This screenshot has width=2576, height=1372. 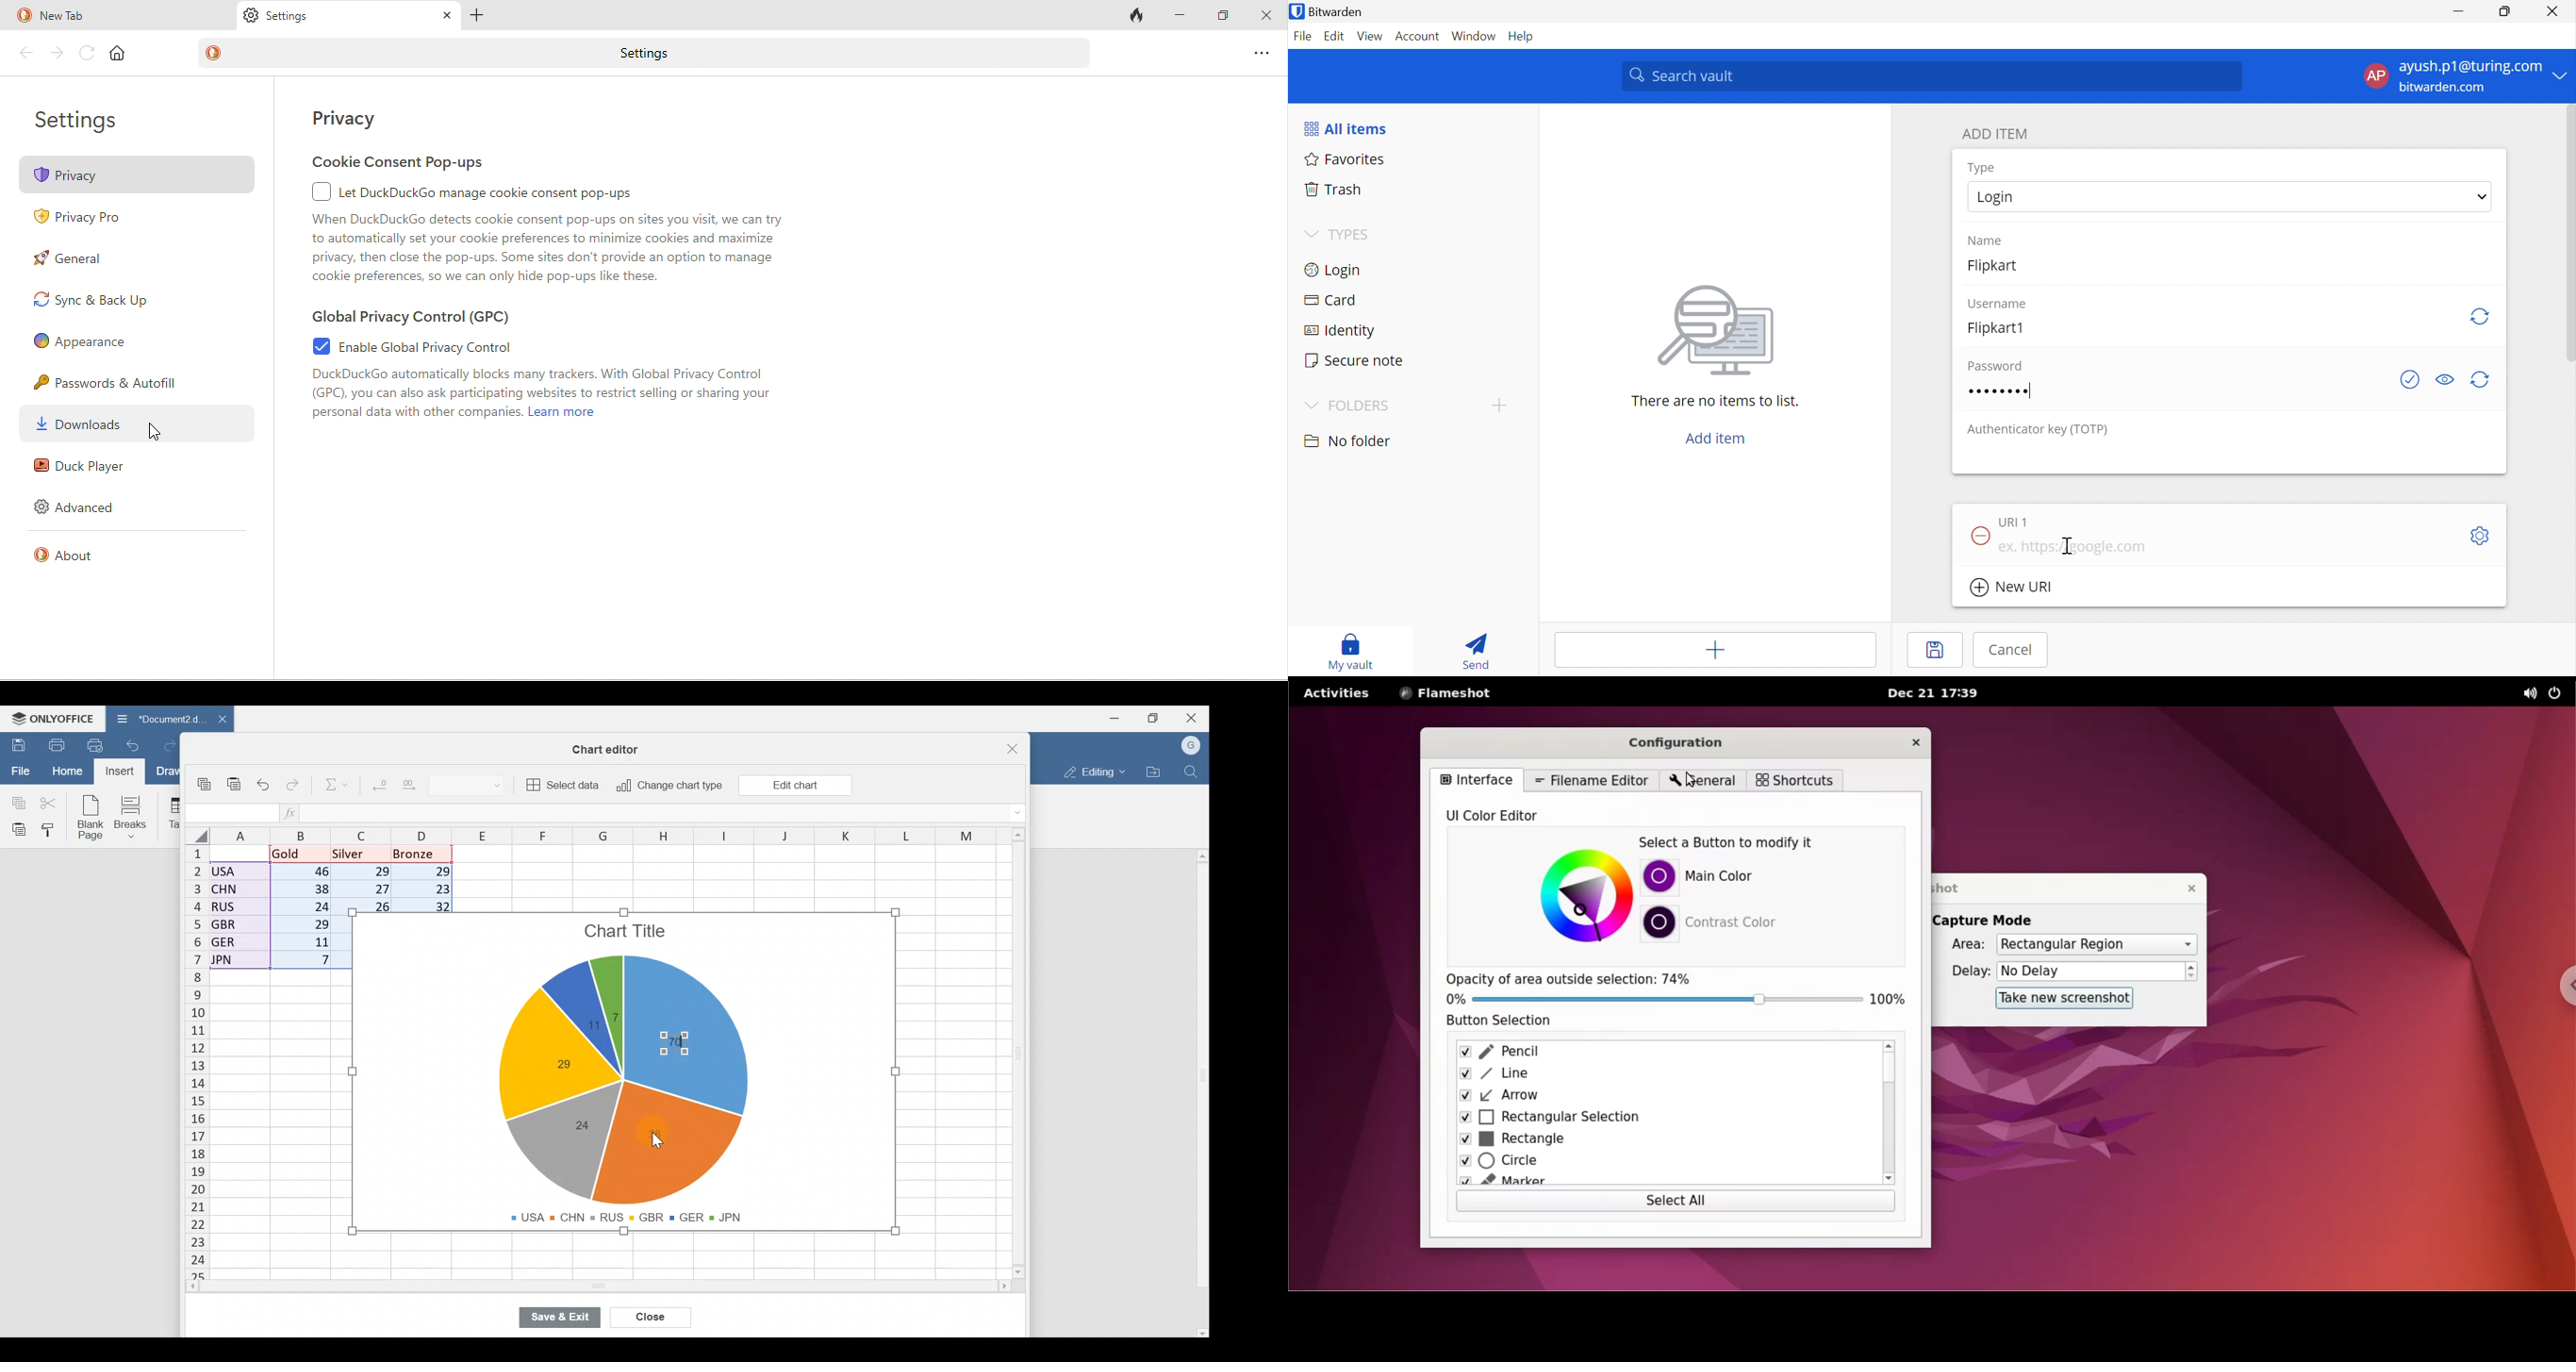 I want to click on Minimize, so click(x=2456, y=11).